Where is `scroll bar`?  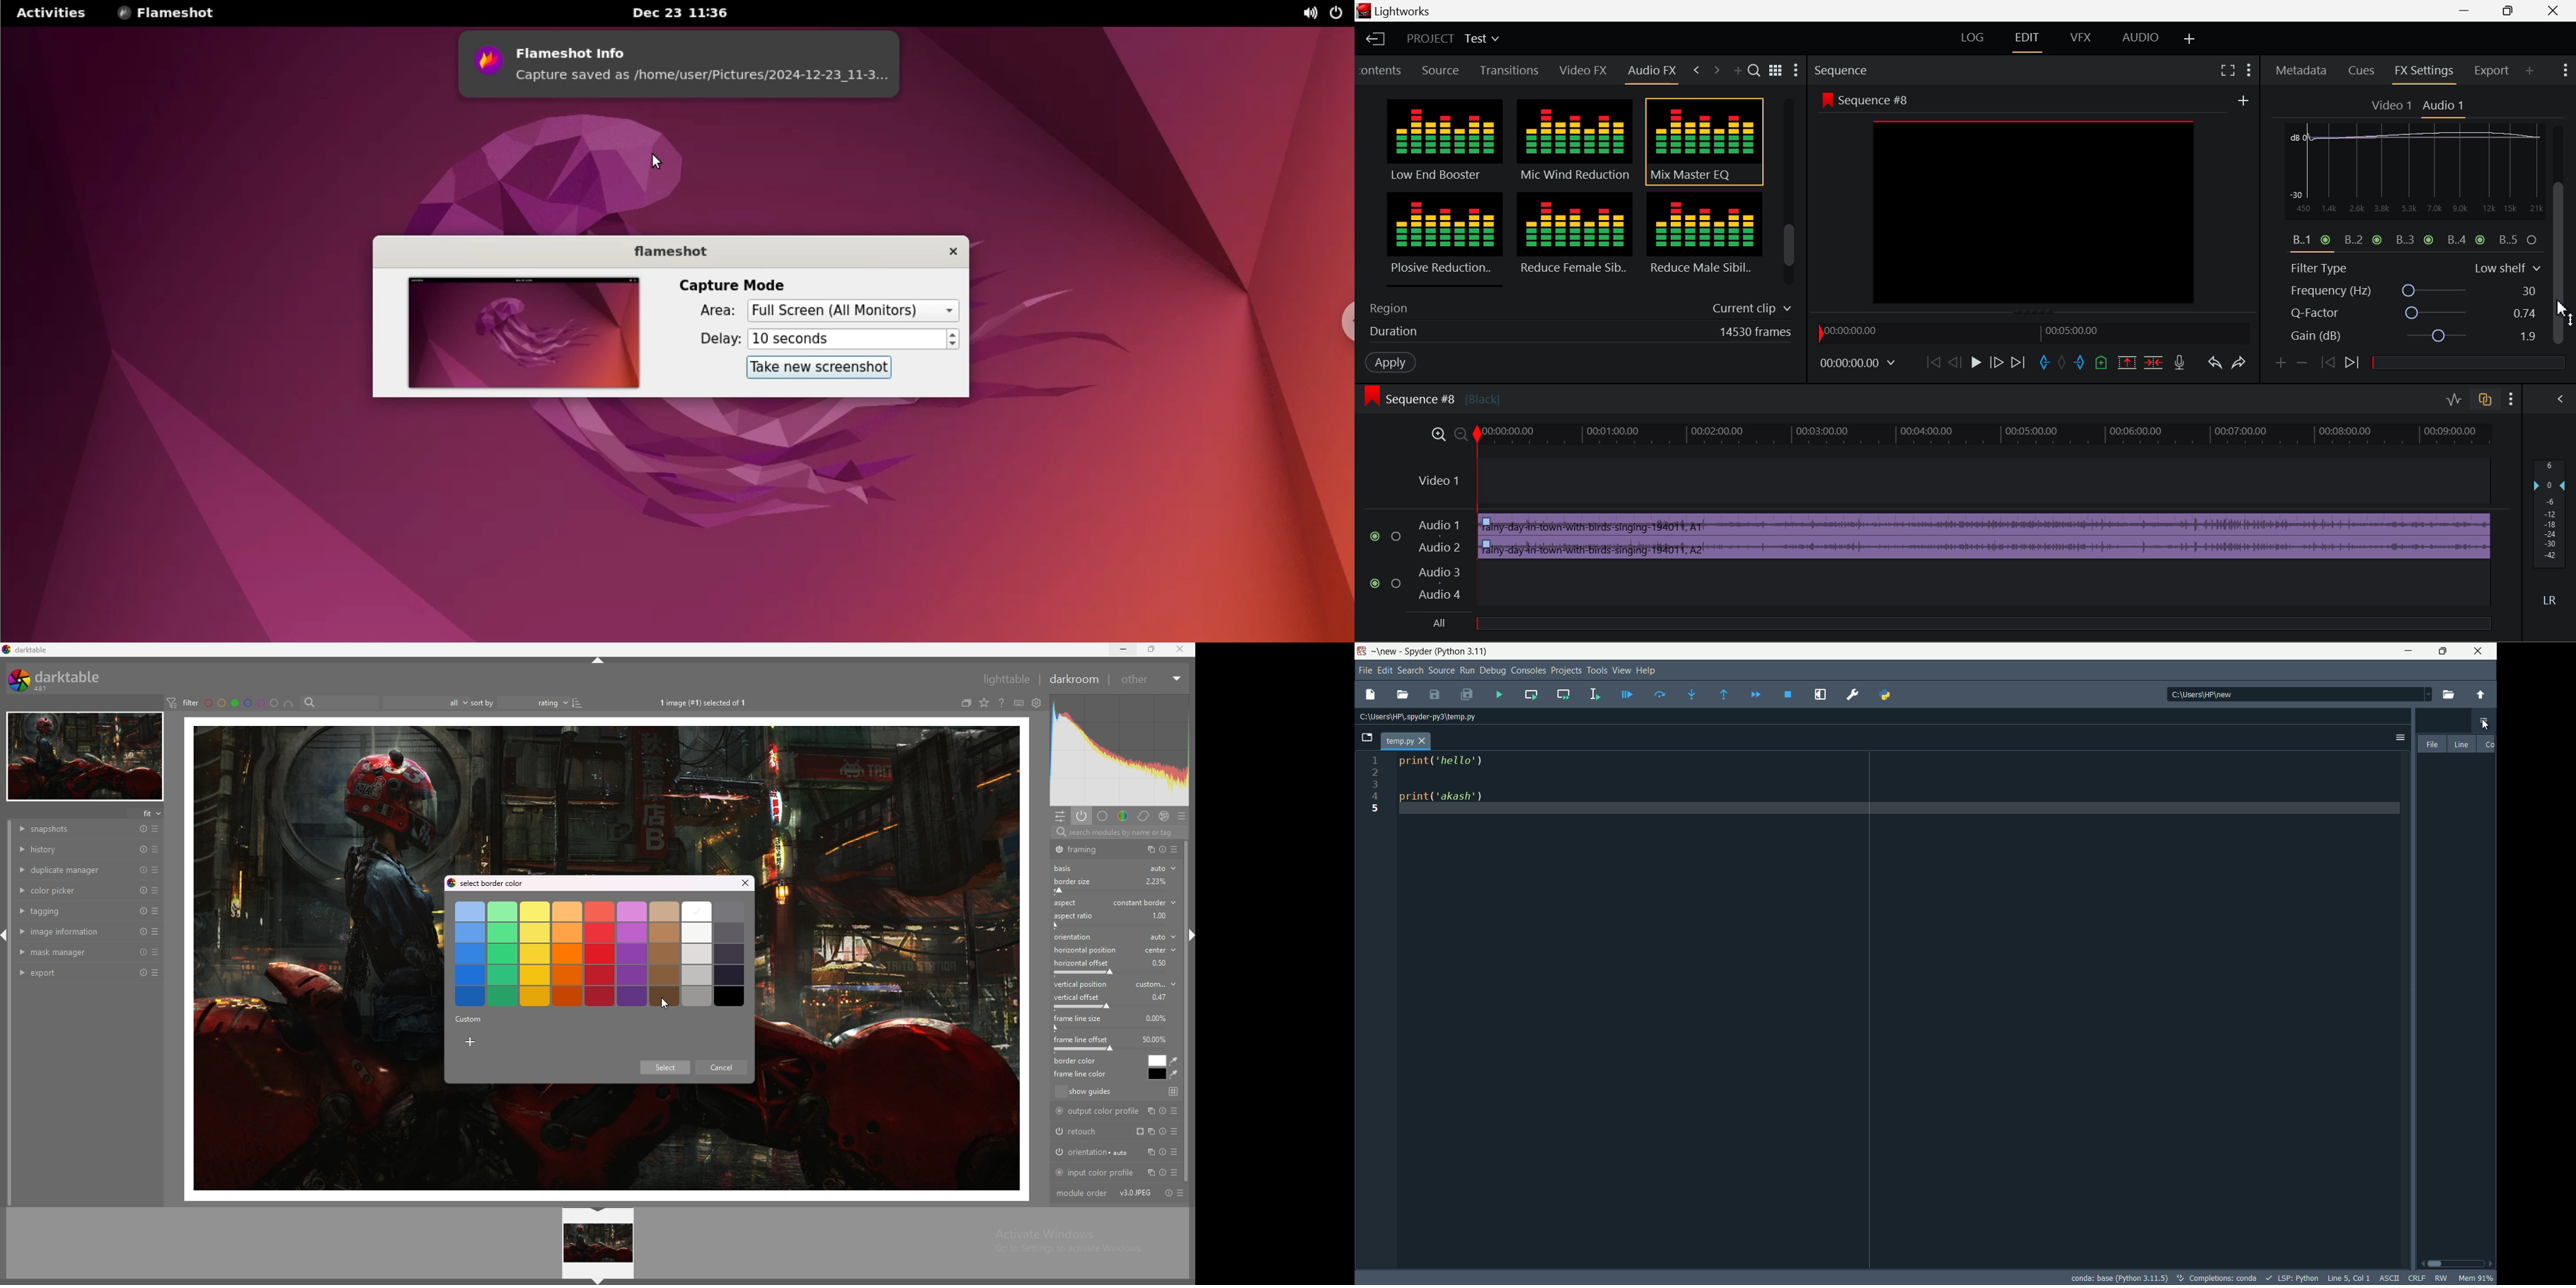
scroll bar is located at coordinates (2458, 1261).